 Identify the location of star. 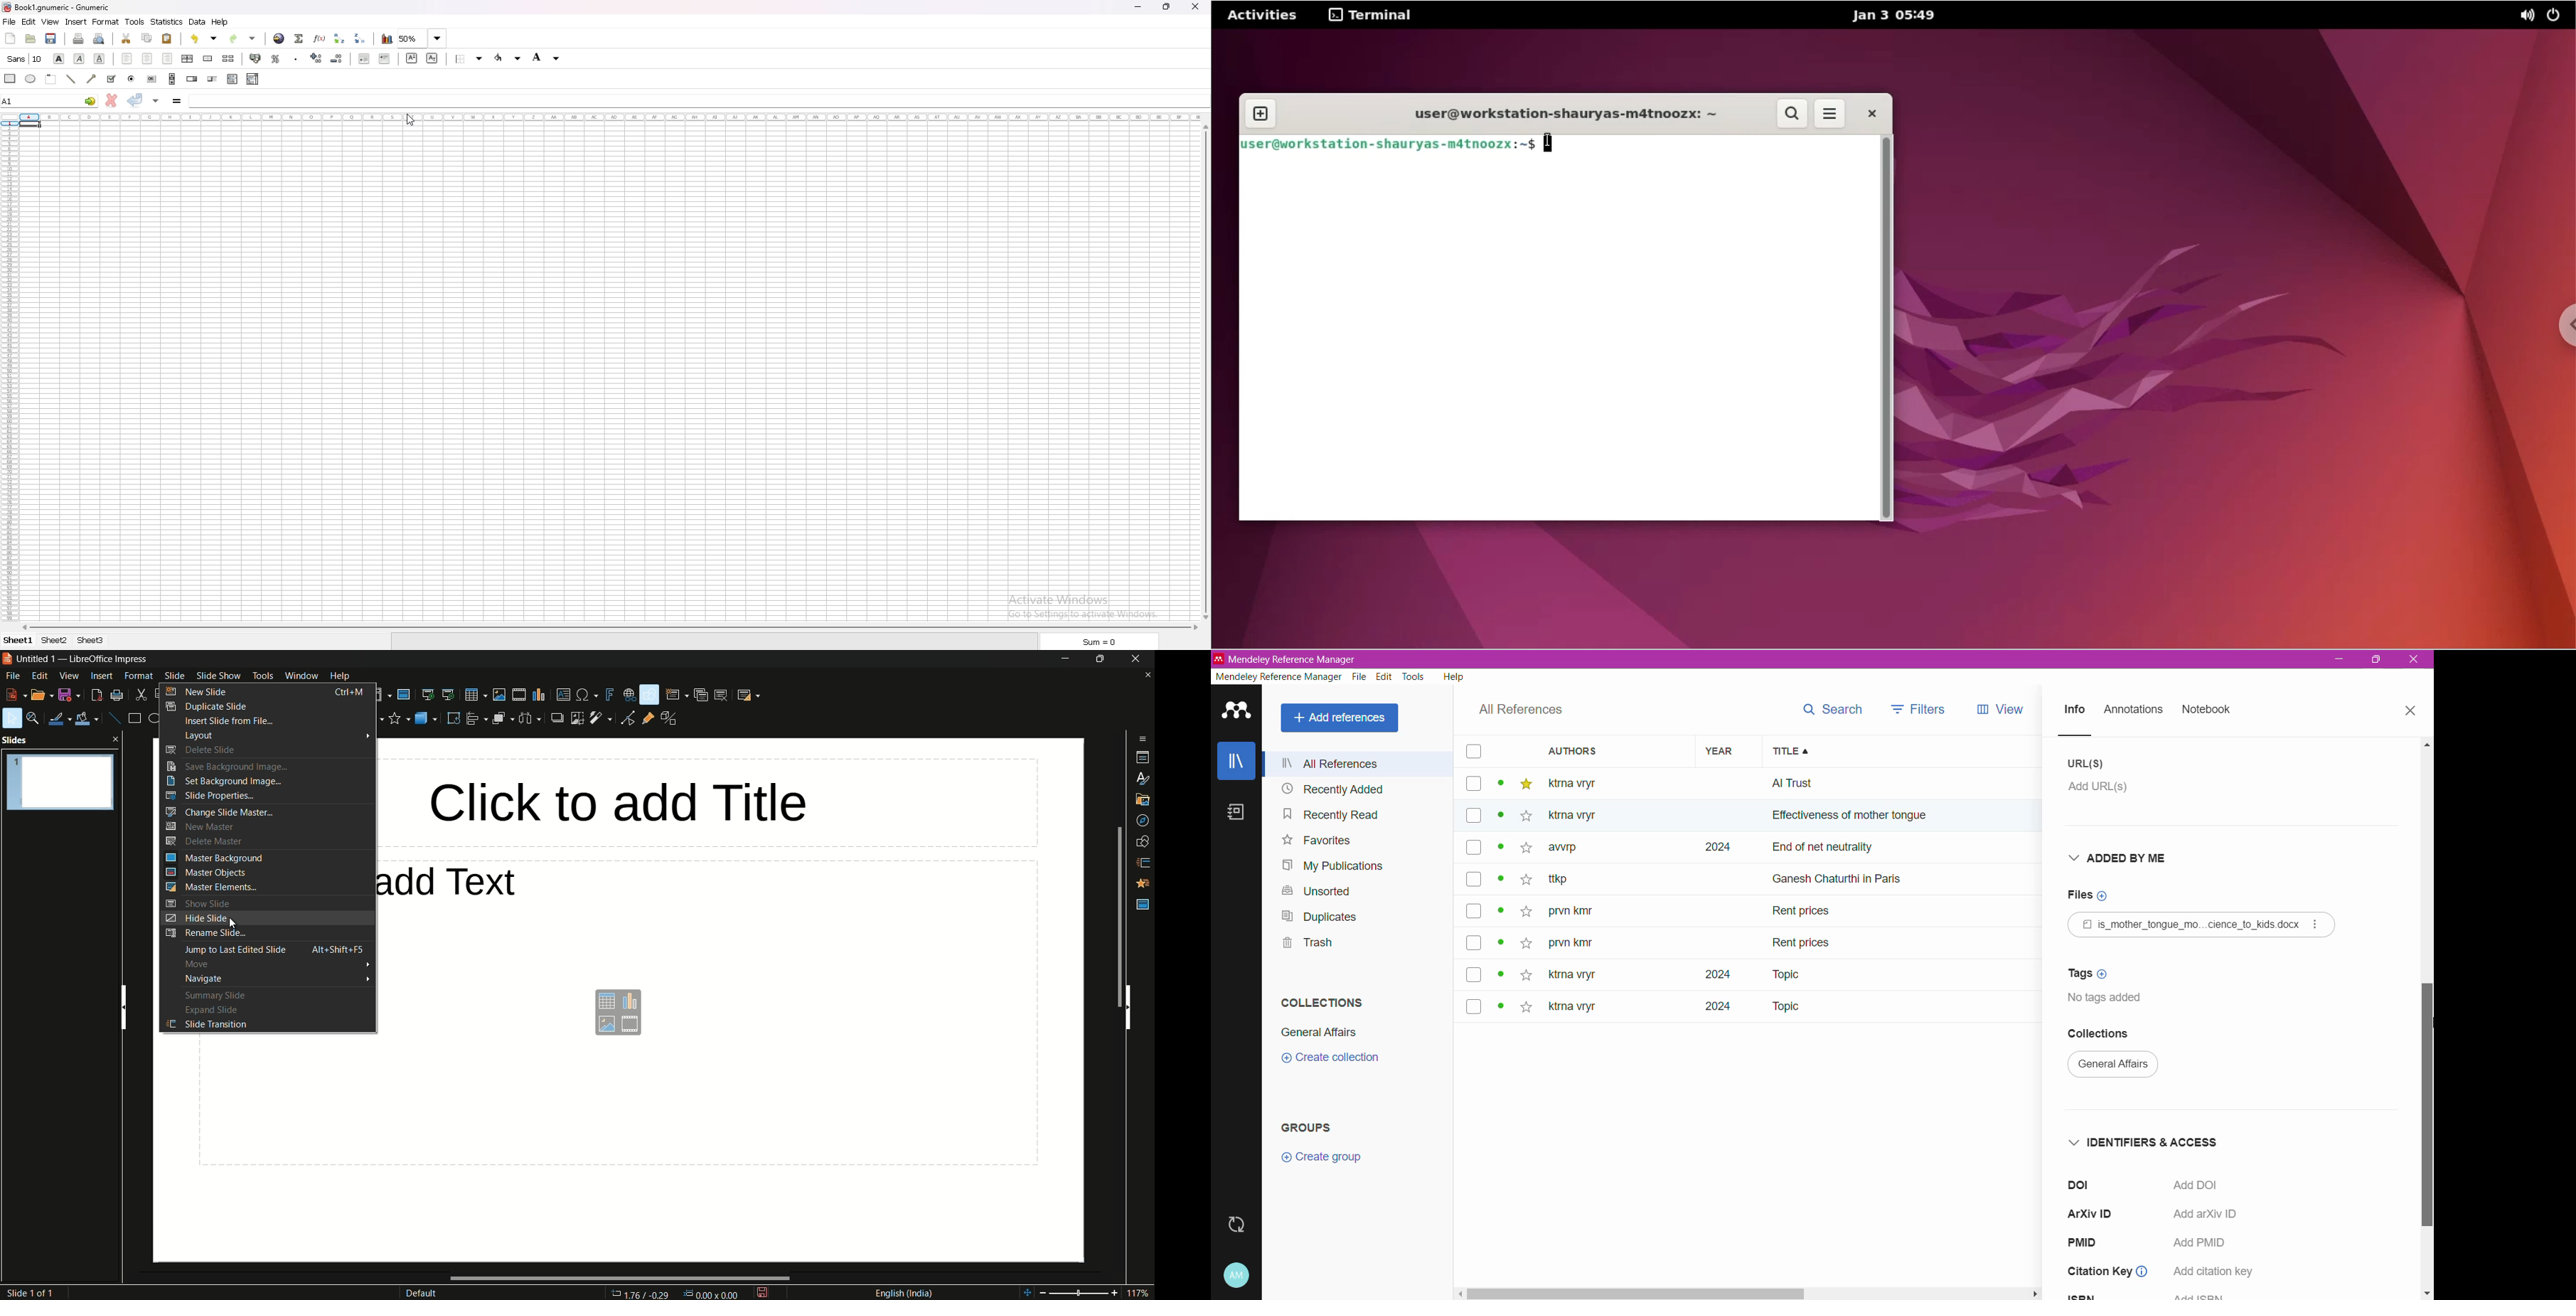
(1524, 882).